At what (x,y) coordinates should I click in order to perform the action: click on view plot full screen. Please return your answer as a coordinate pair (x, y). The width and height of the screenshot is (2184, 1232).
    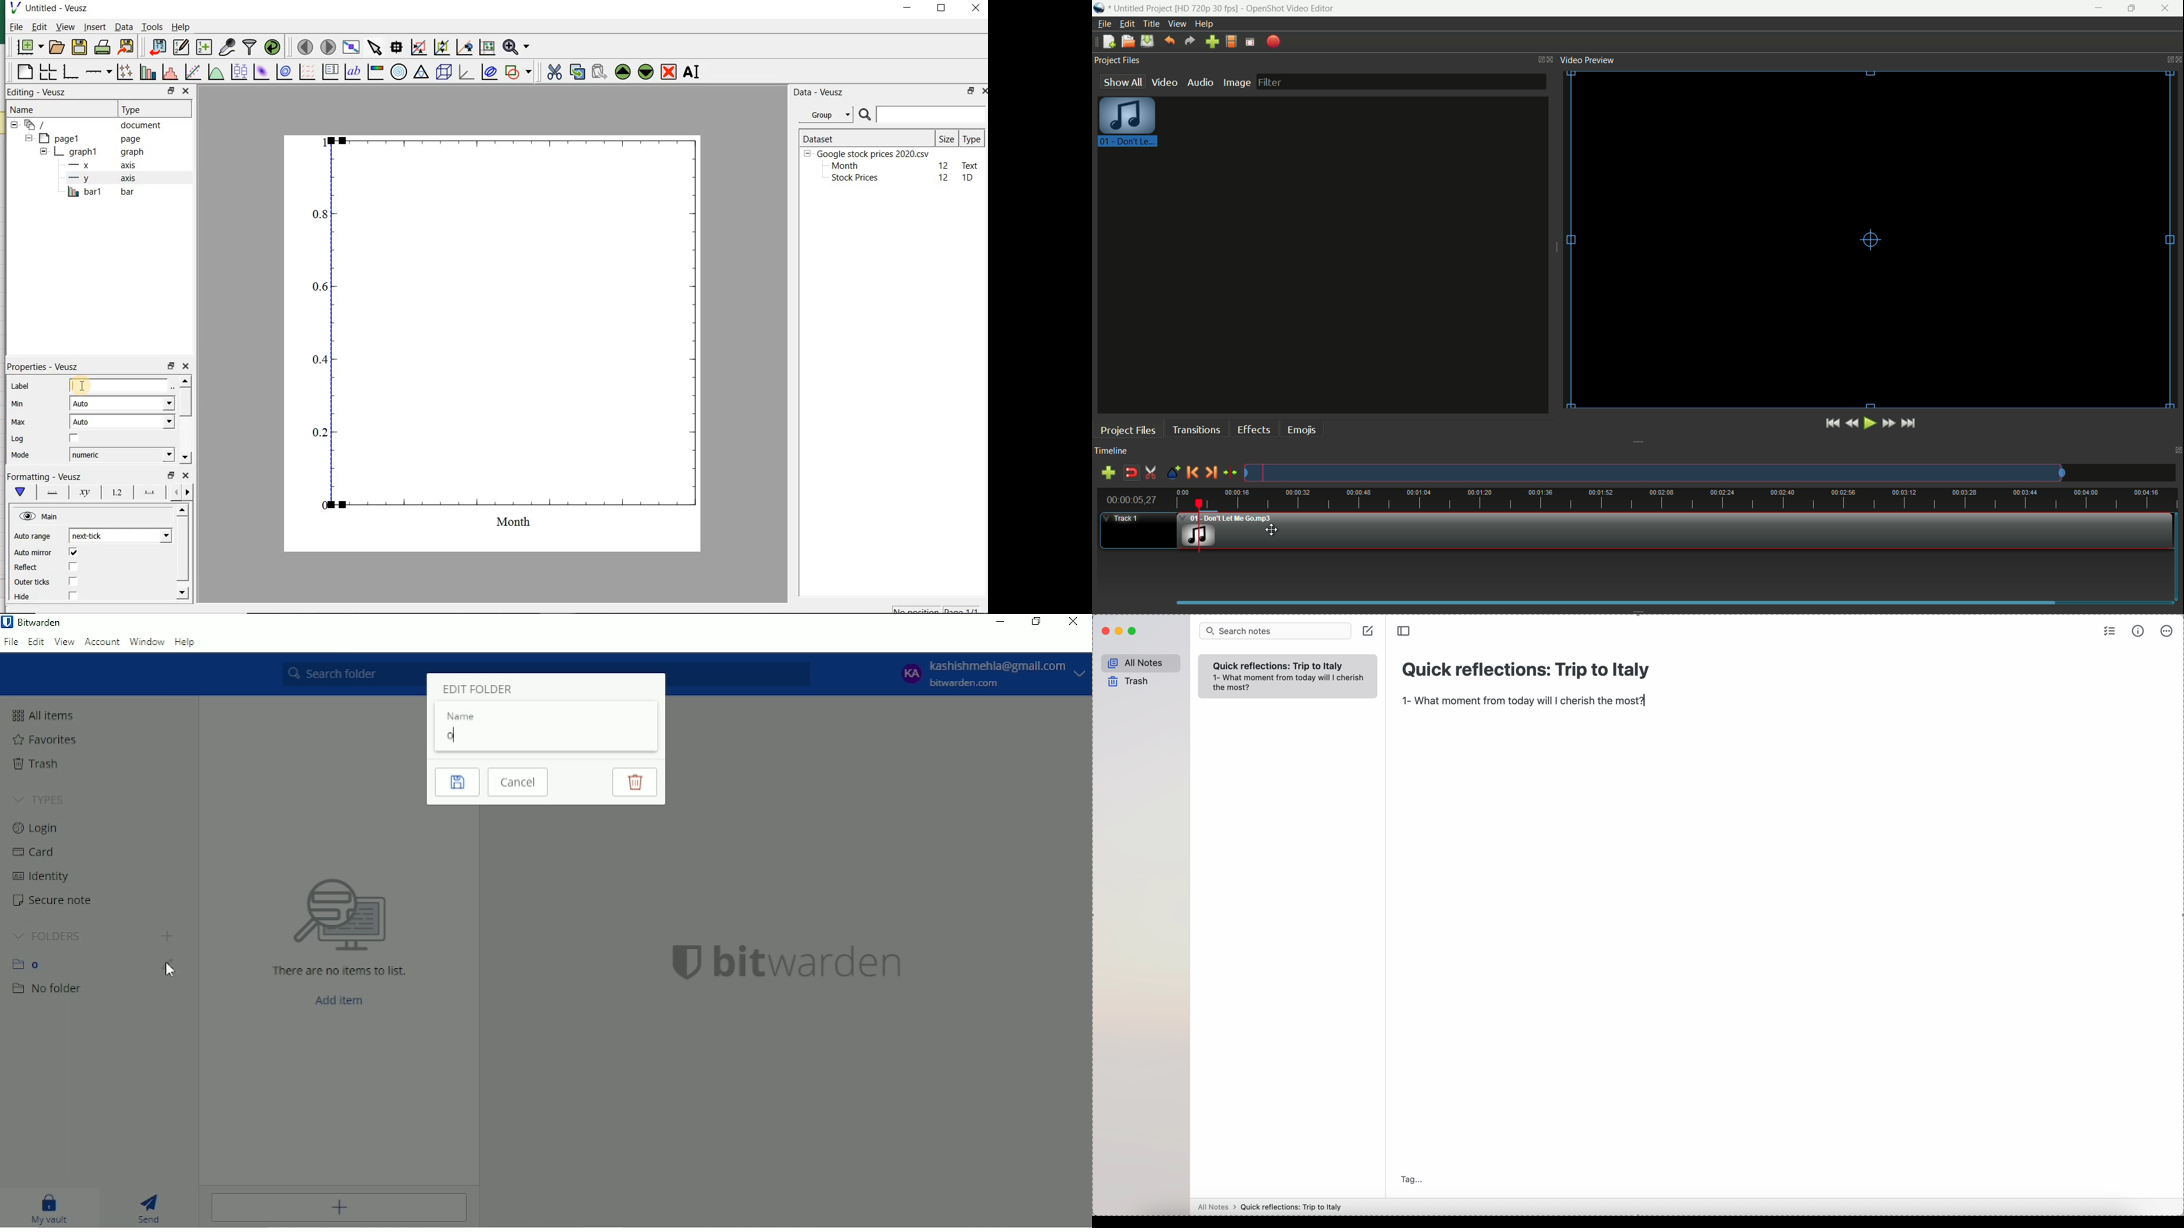
    Looking at the image, I should click on (351, 48).